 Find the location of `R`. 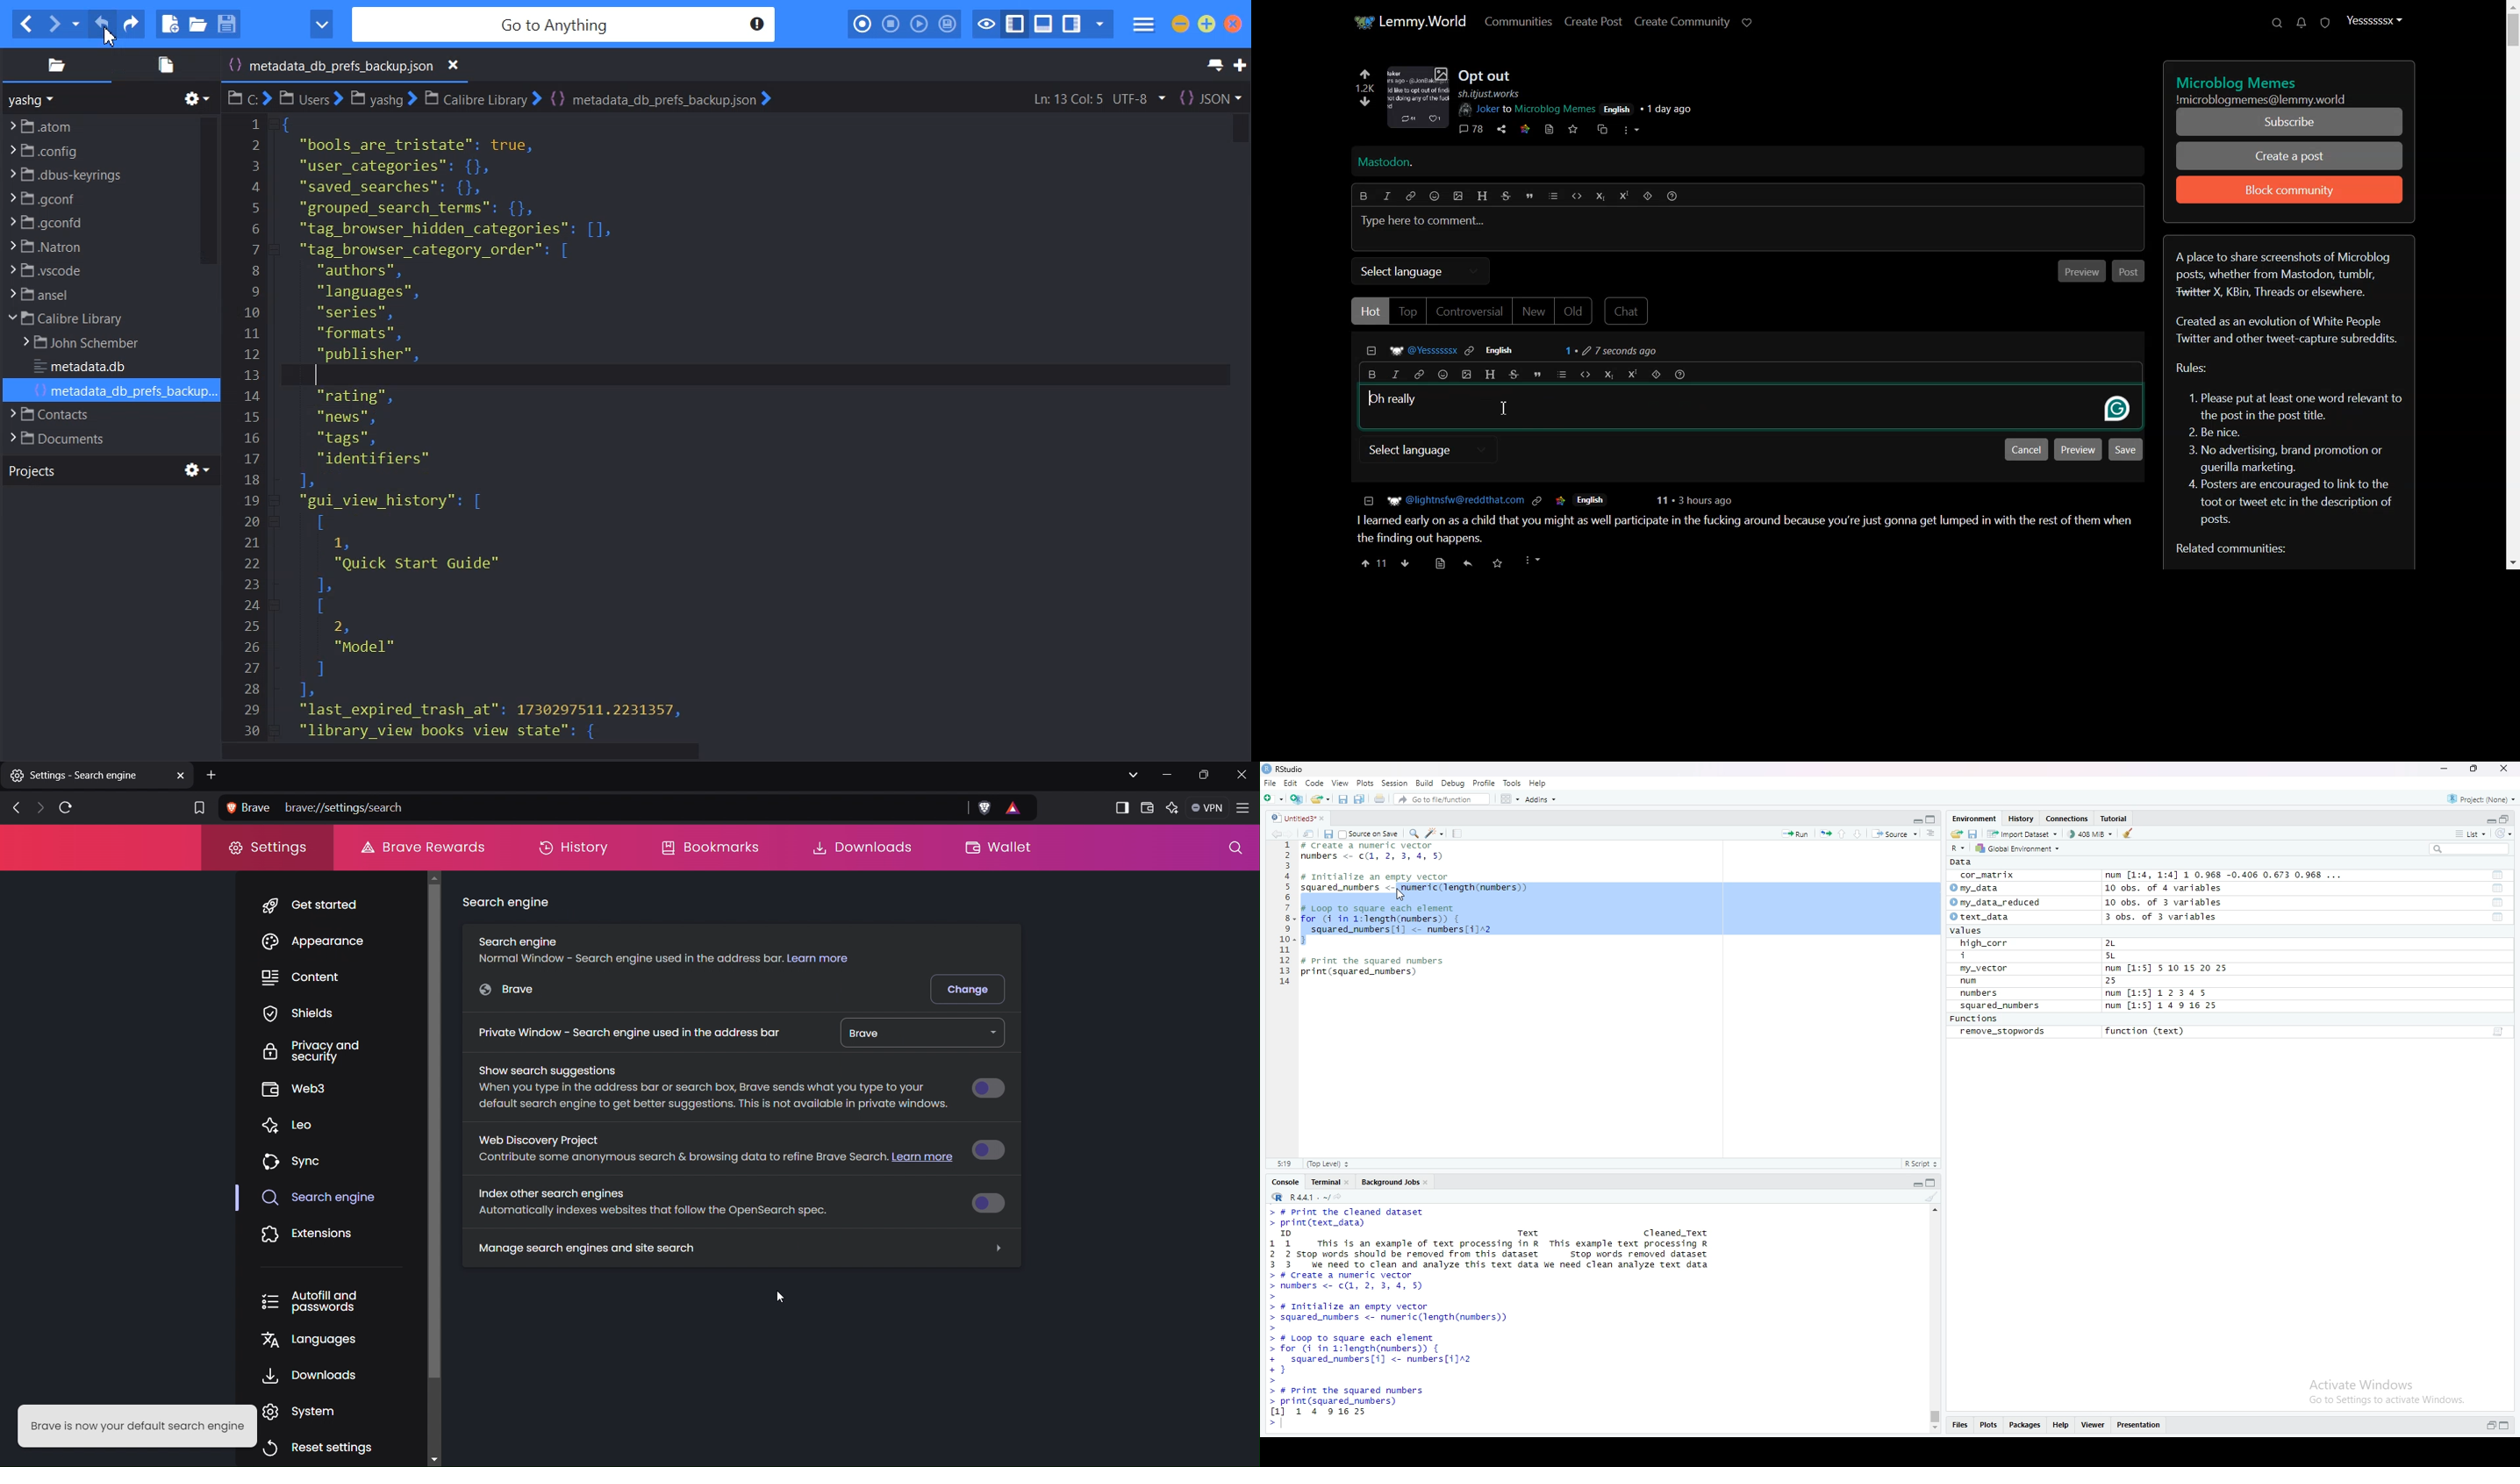

R is located at coordinates (1960, 848).